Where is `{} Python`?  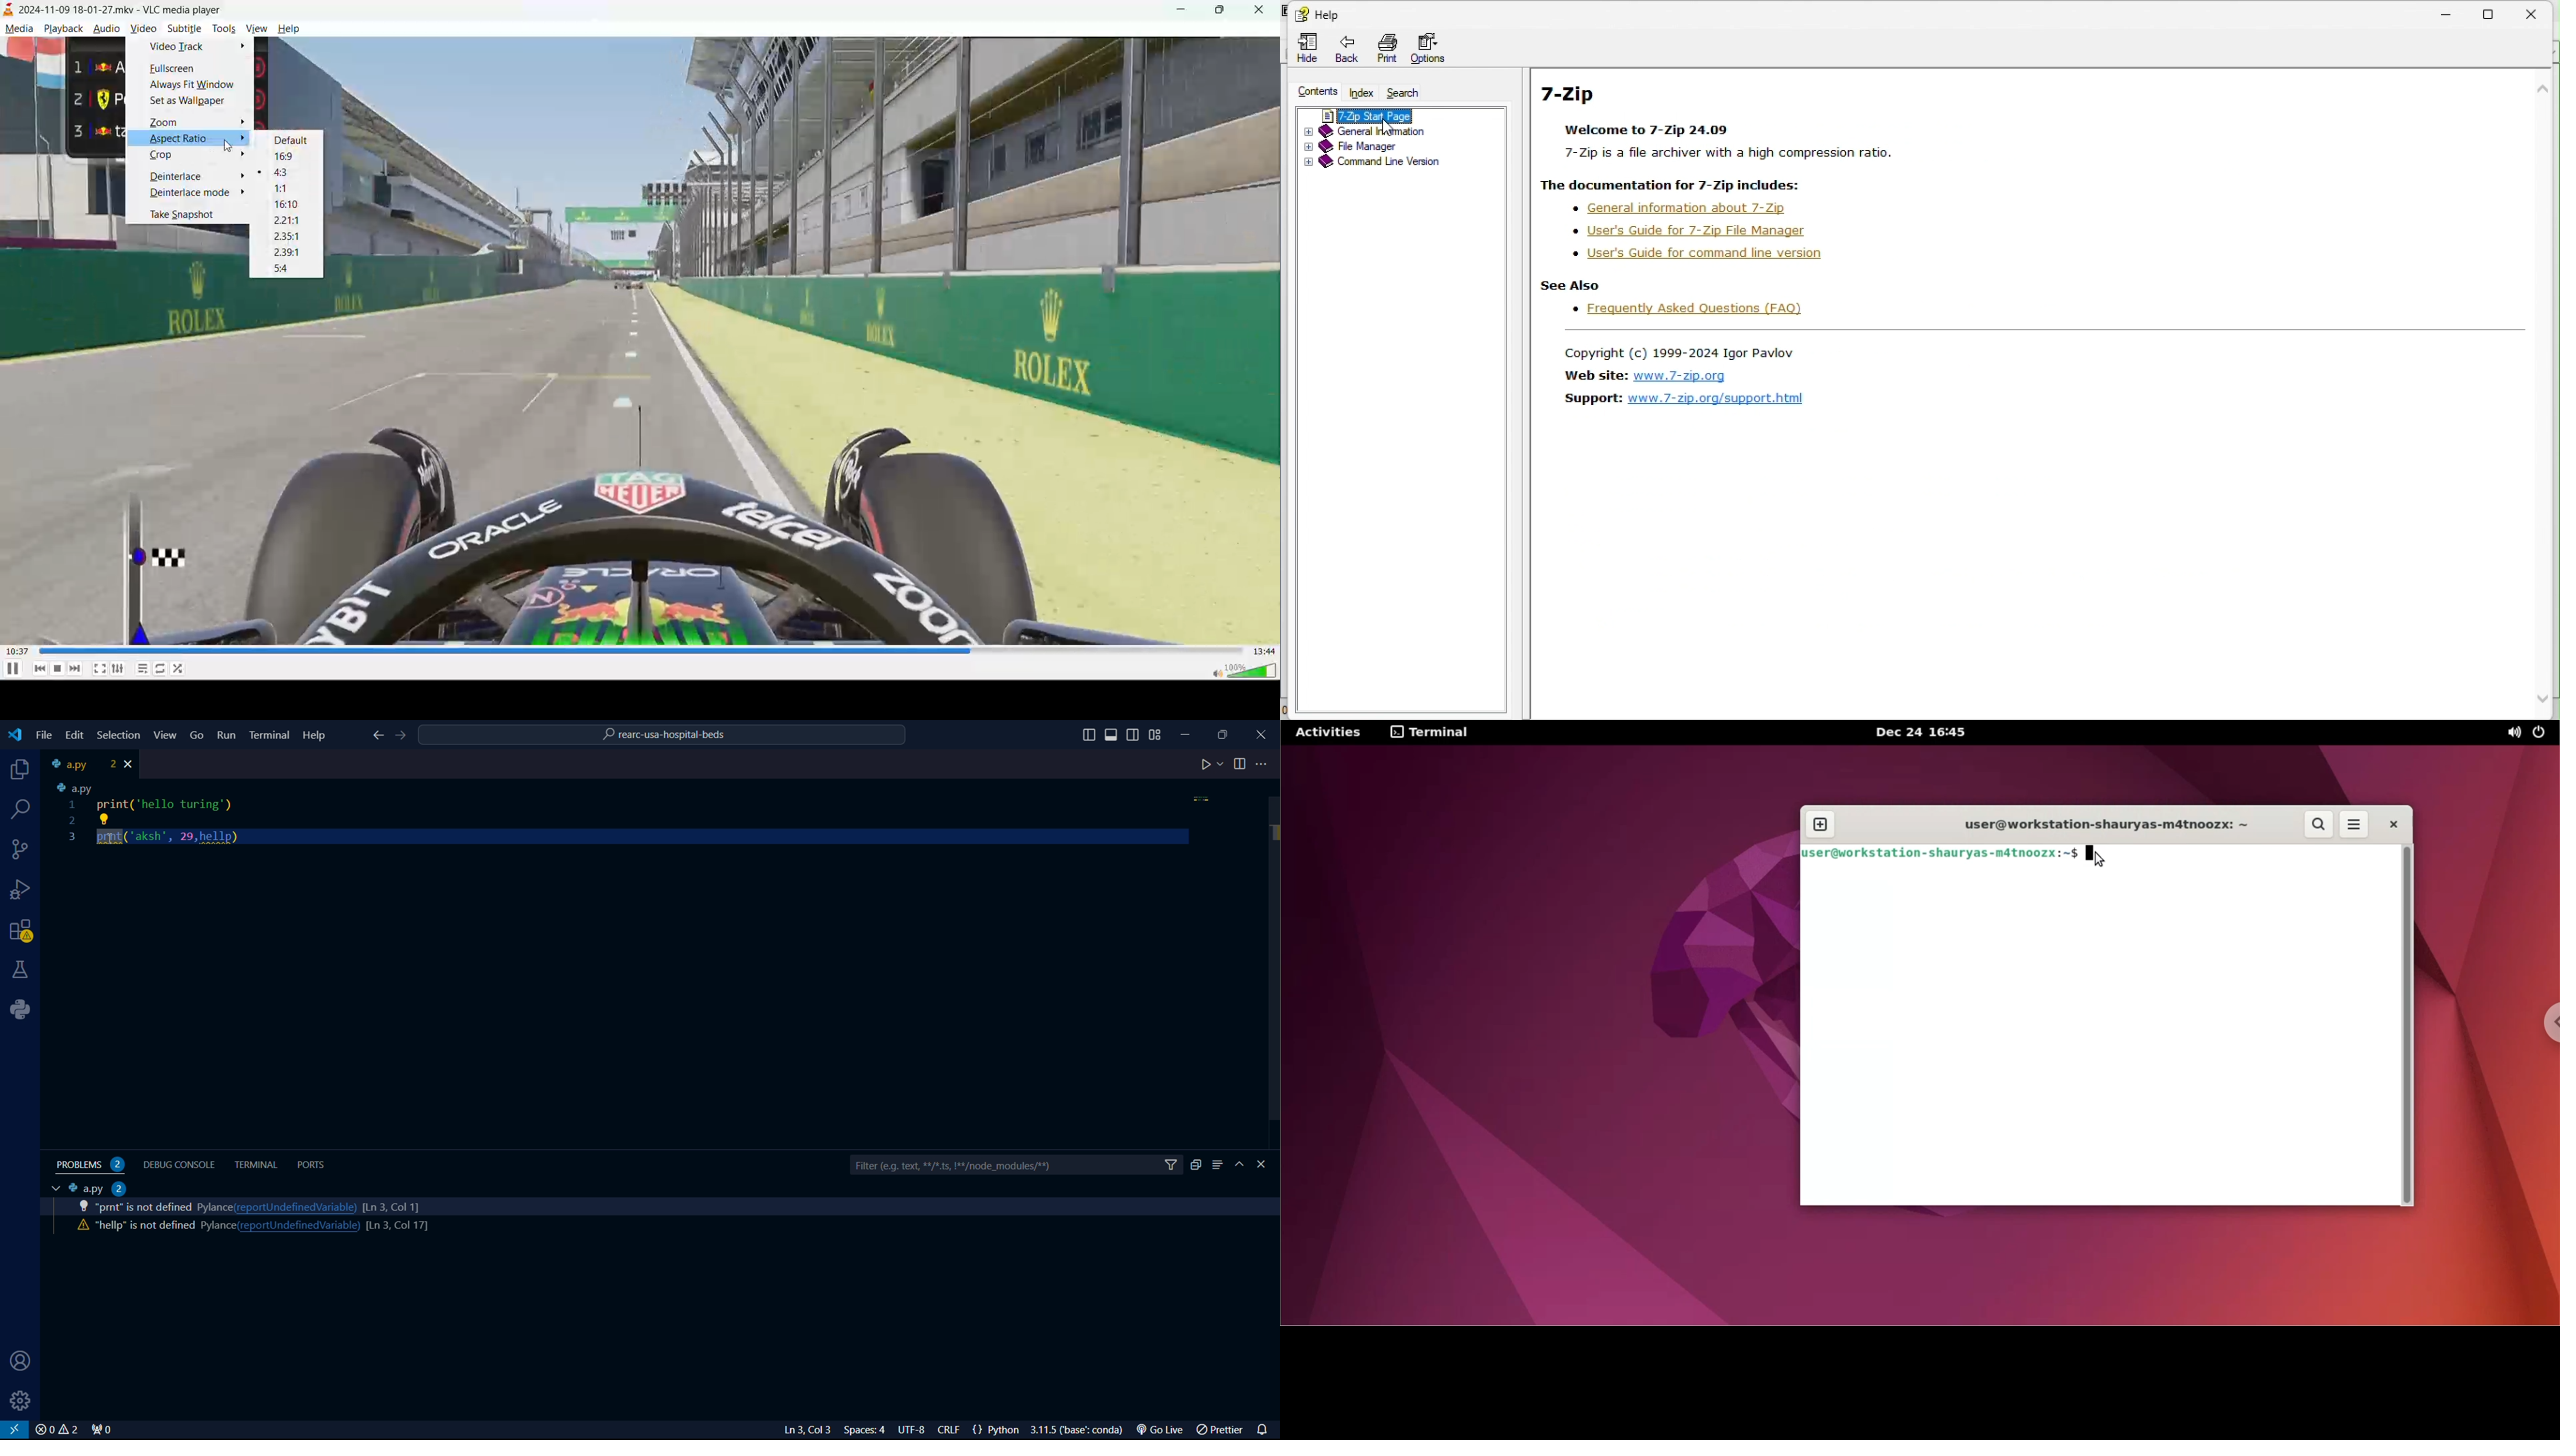
{} Python is located at coordinates (998, 1430).